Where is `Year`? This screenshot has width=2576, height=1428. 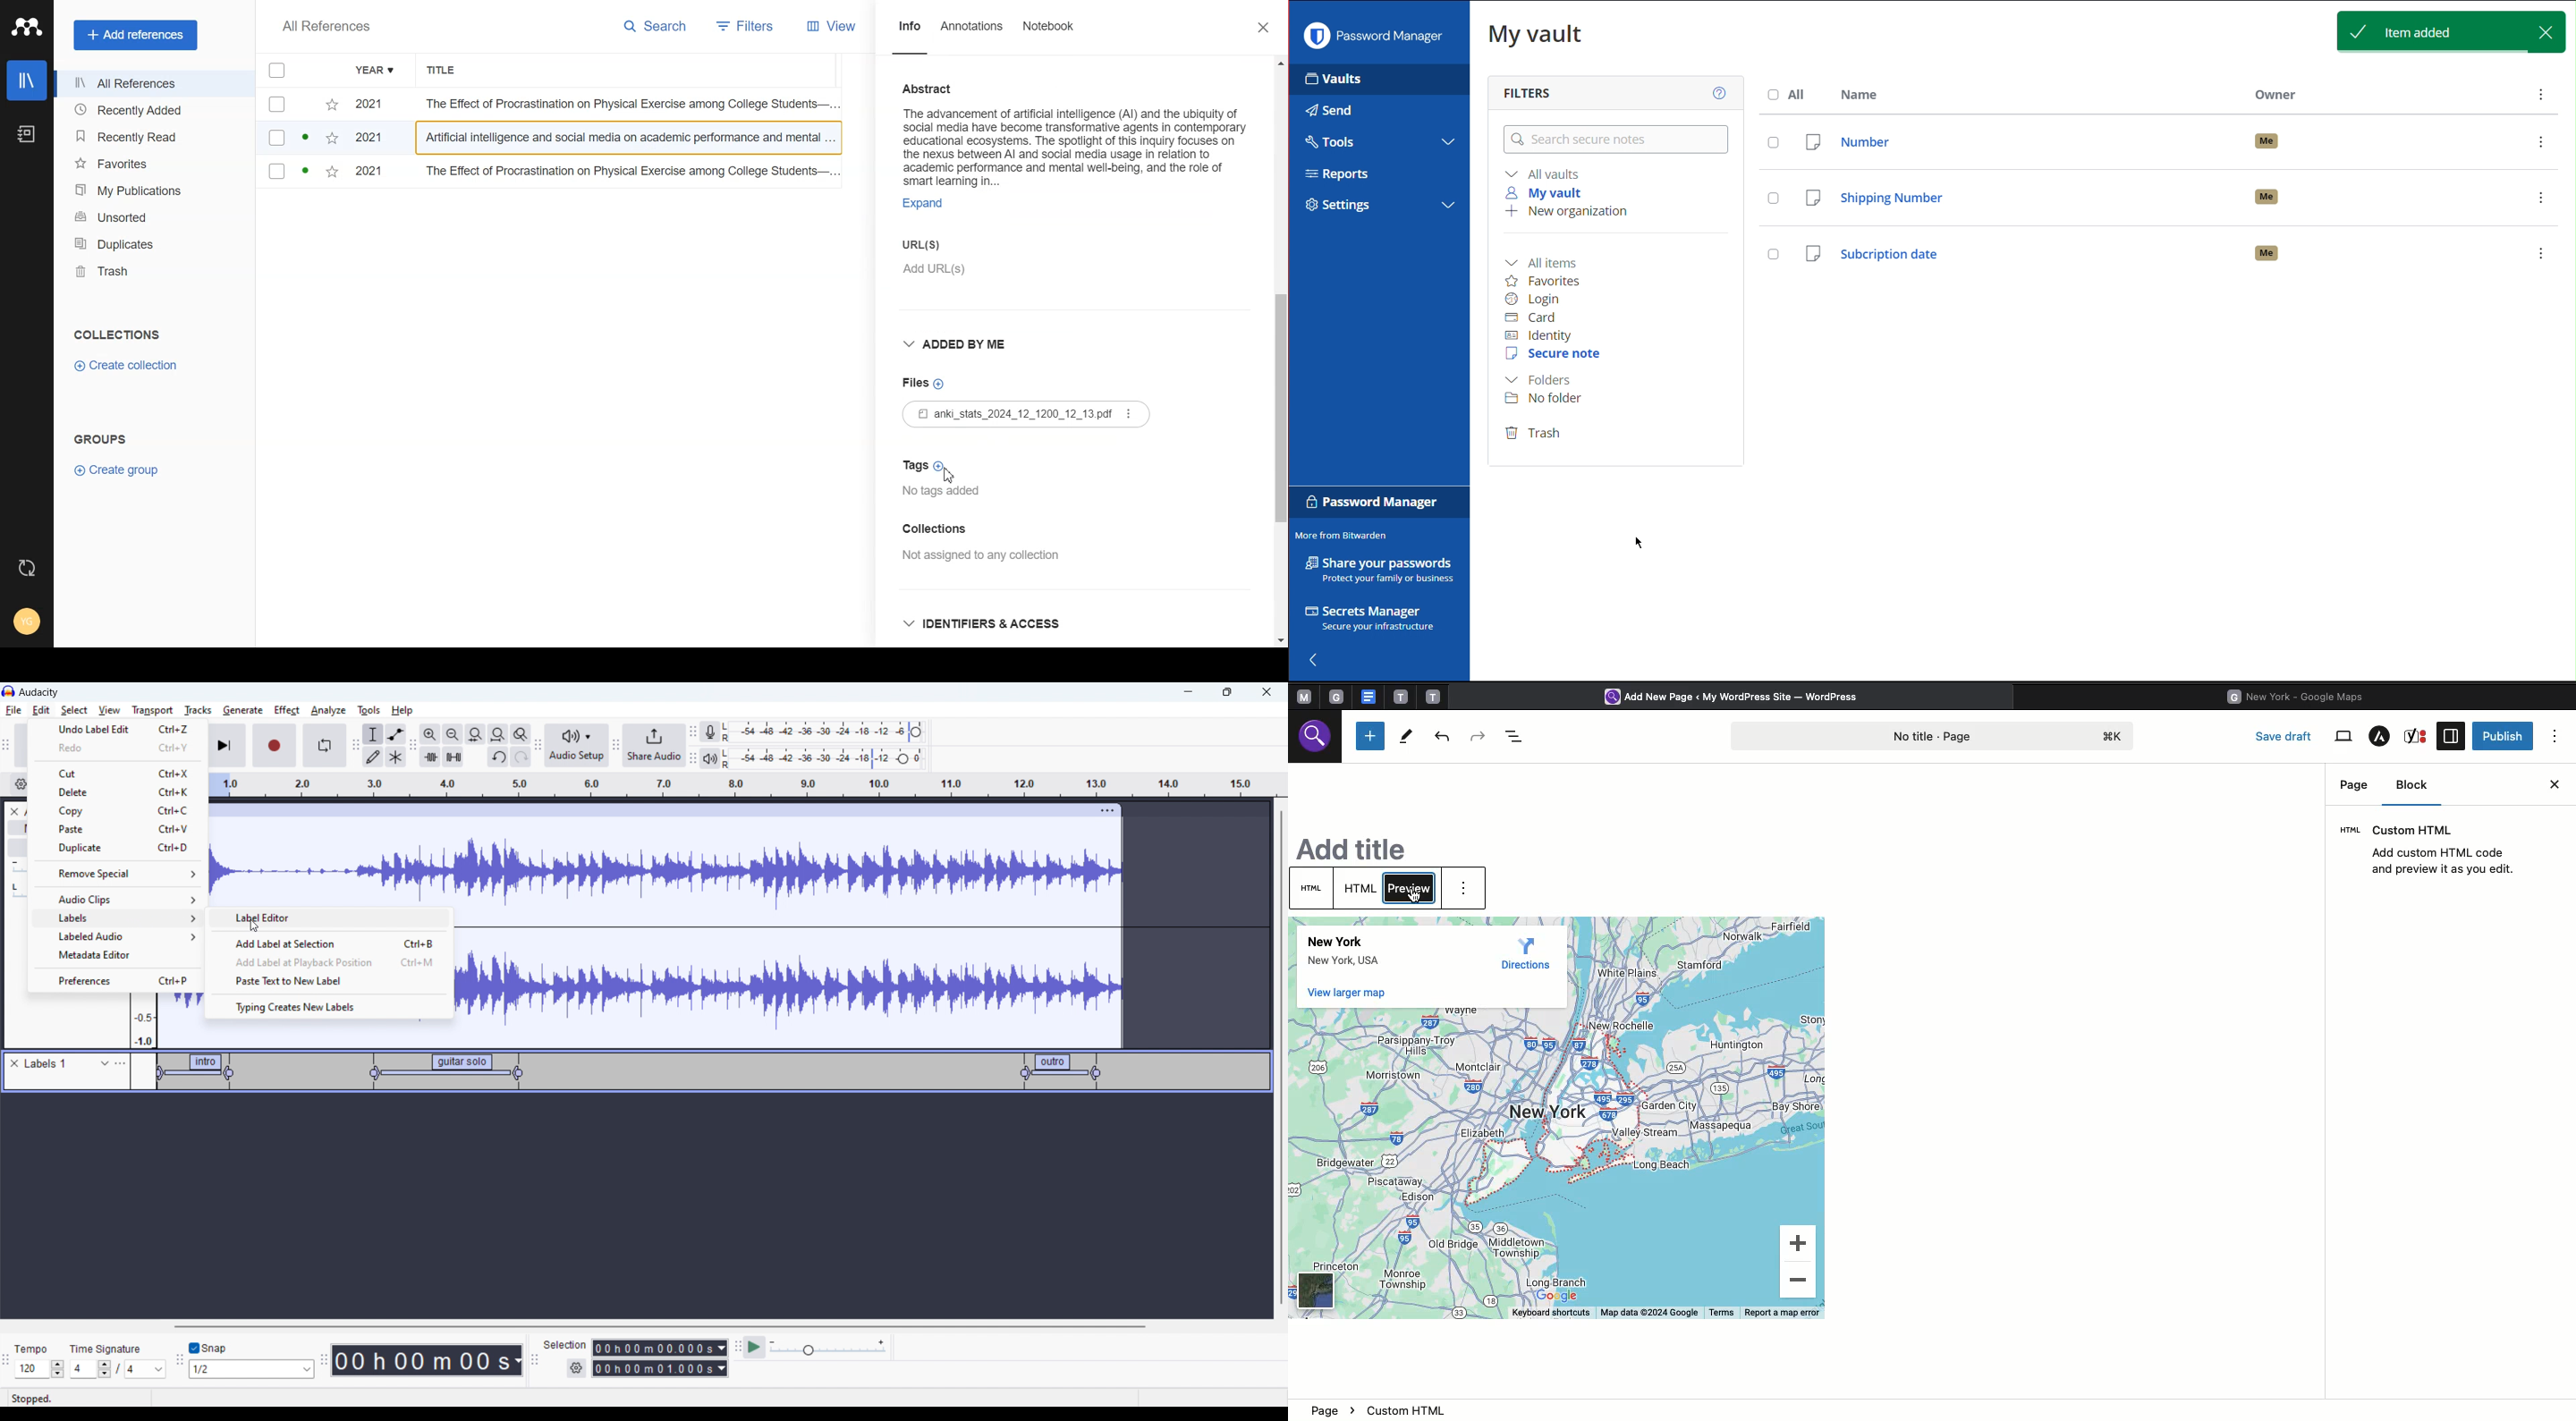
Year is located at coordinates (376, 71).